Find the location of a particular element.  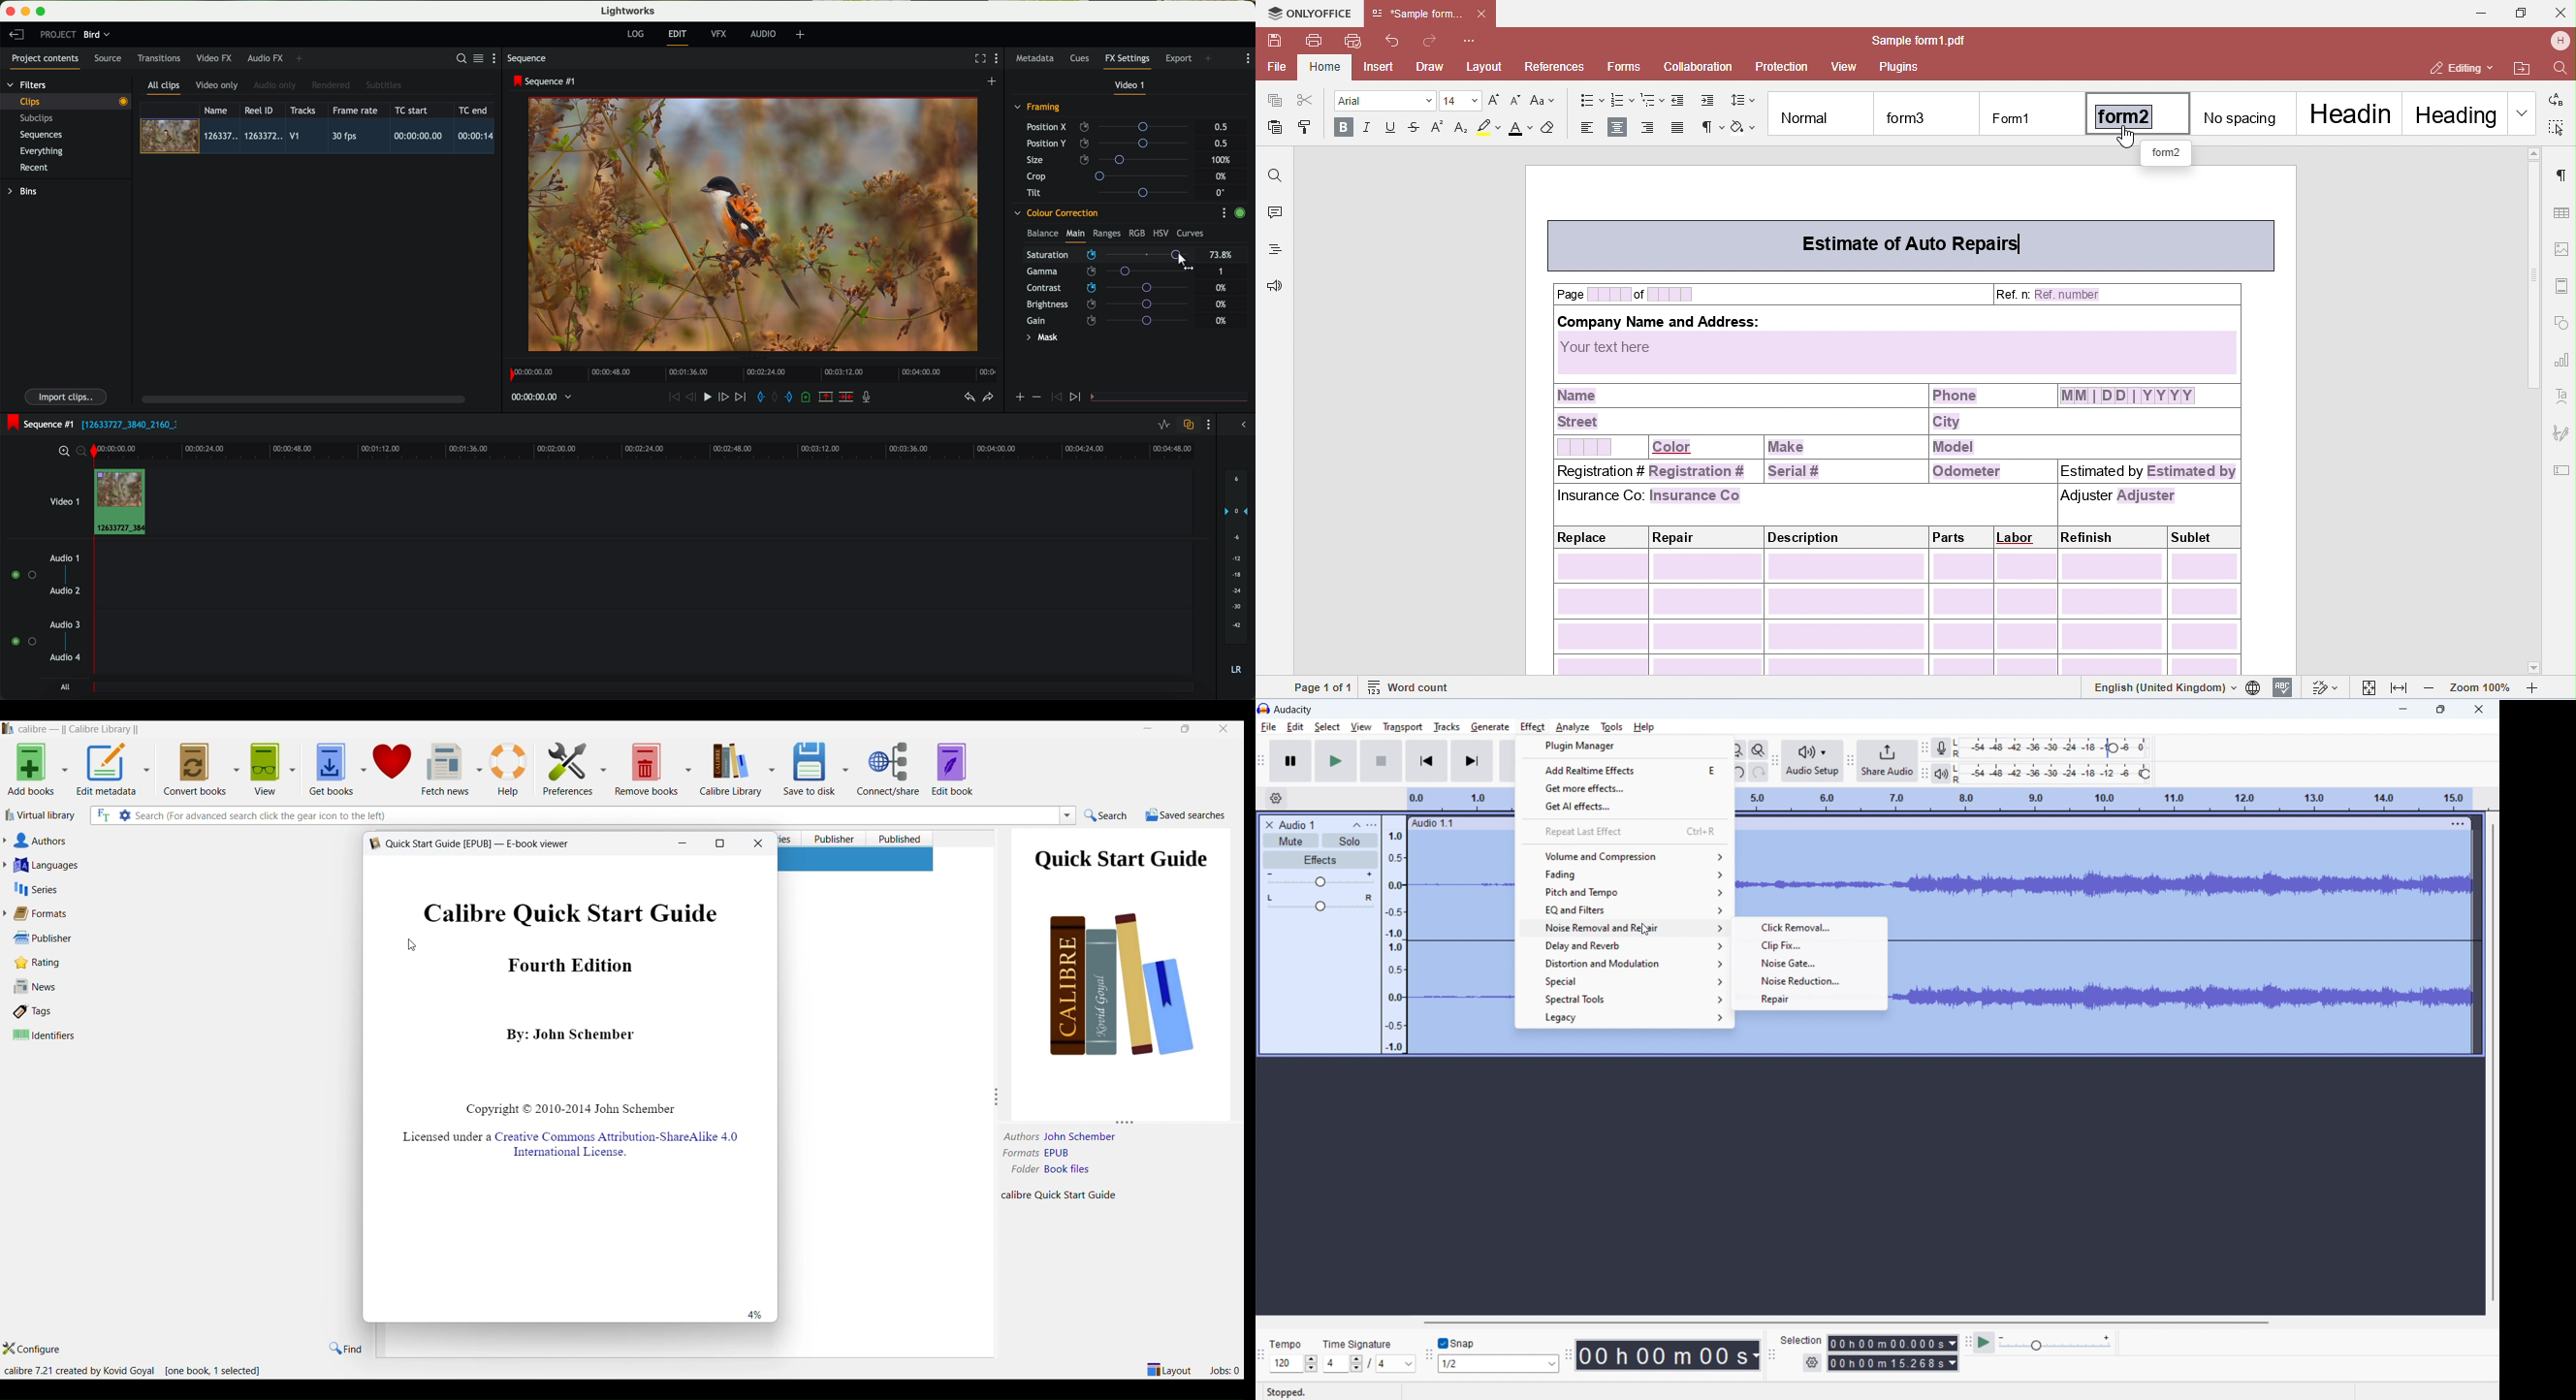

time signature toolbar is located at coordinates (1262, 1355).